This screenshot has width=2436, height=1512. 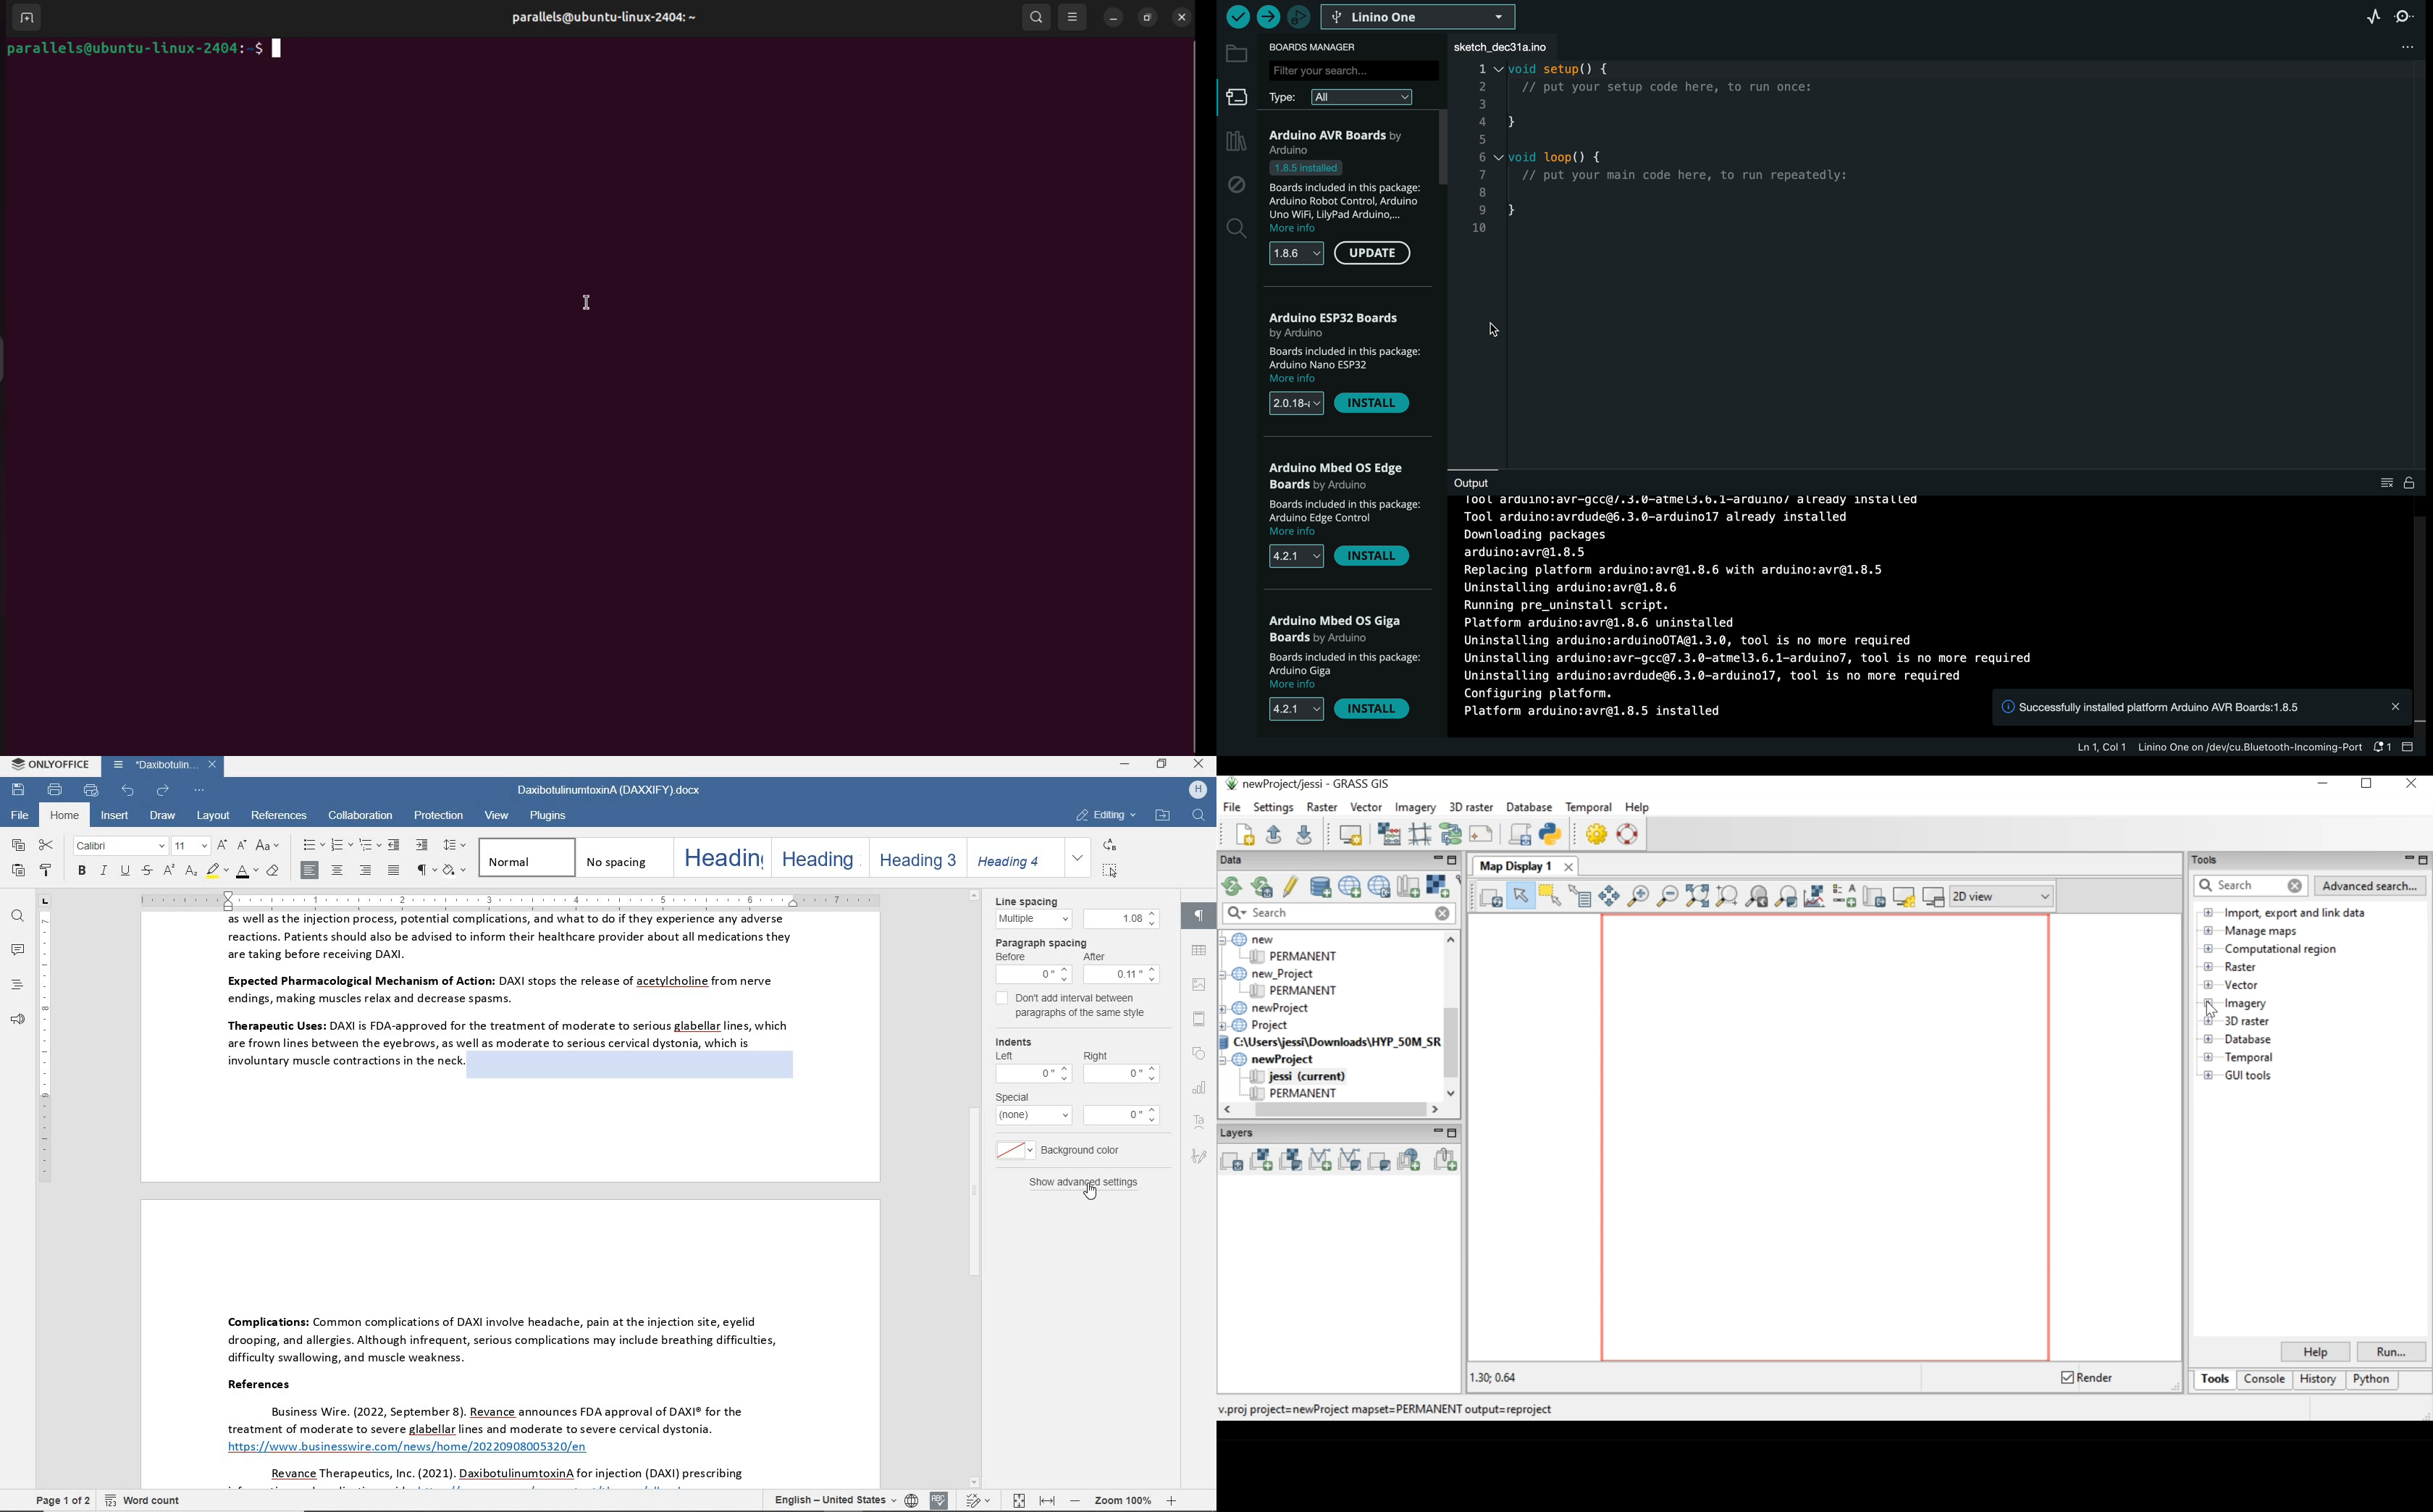 What do you see at coordinates (19, 847) in the screenshot?
I see `copy` at bounding box center [19, 847].